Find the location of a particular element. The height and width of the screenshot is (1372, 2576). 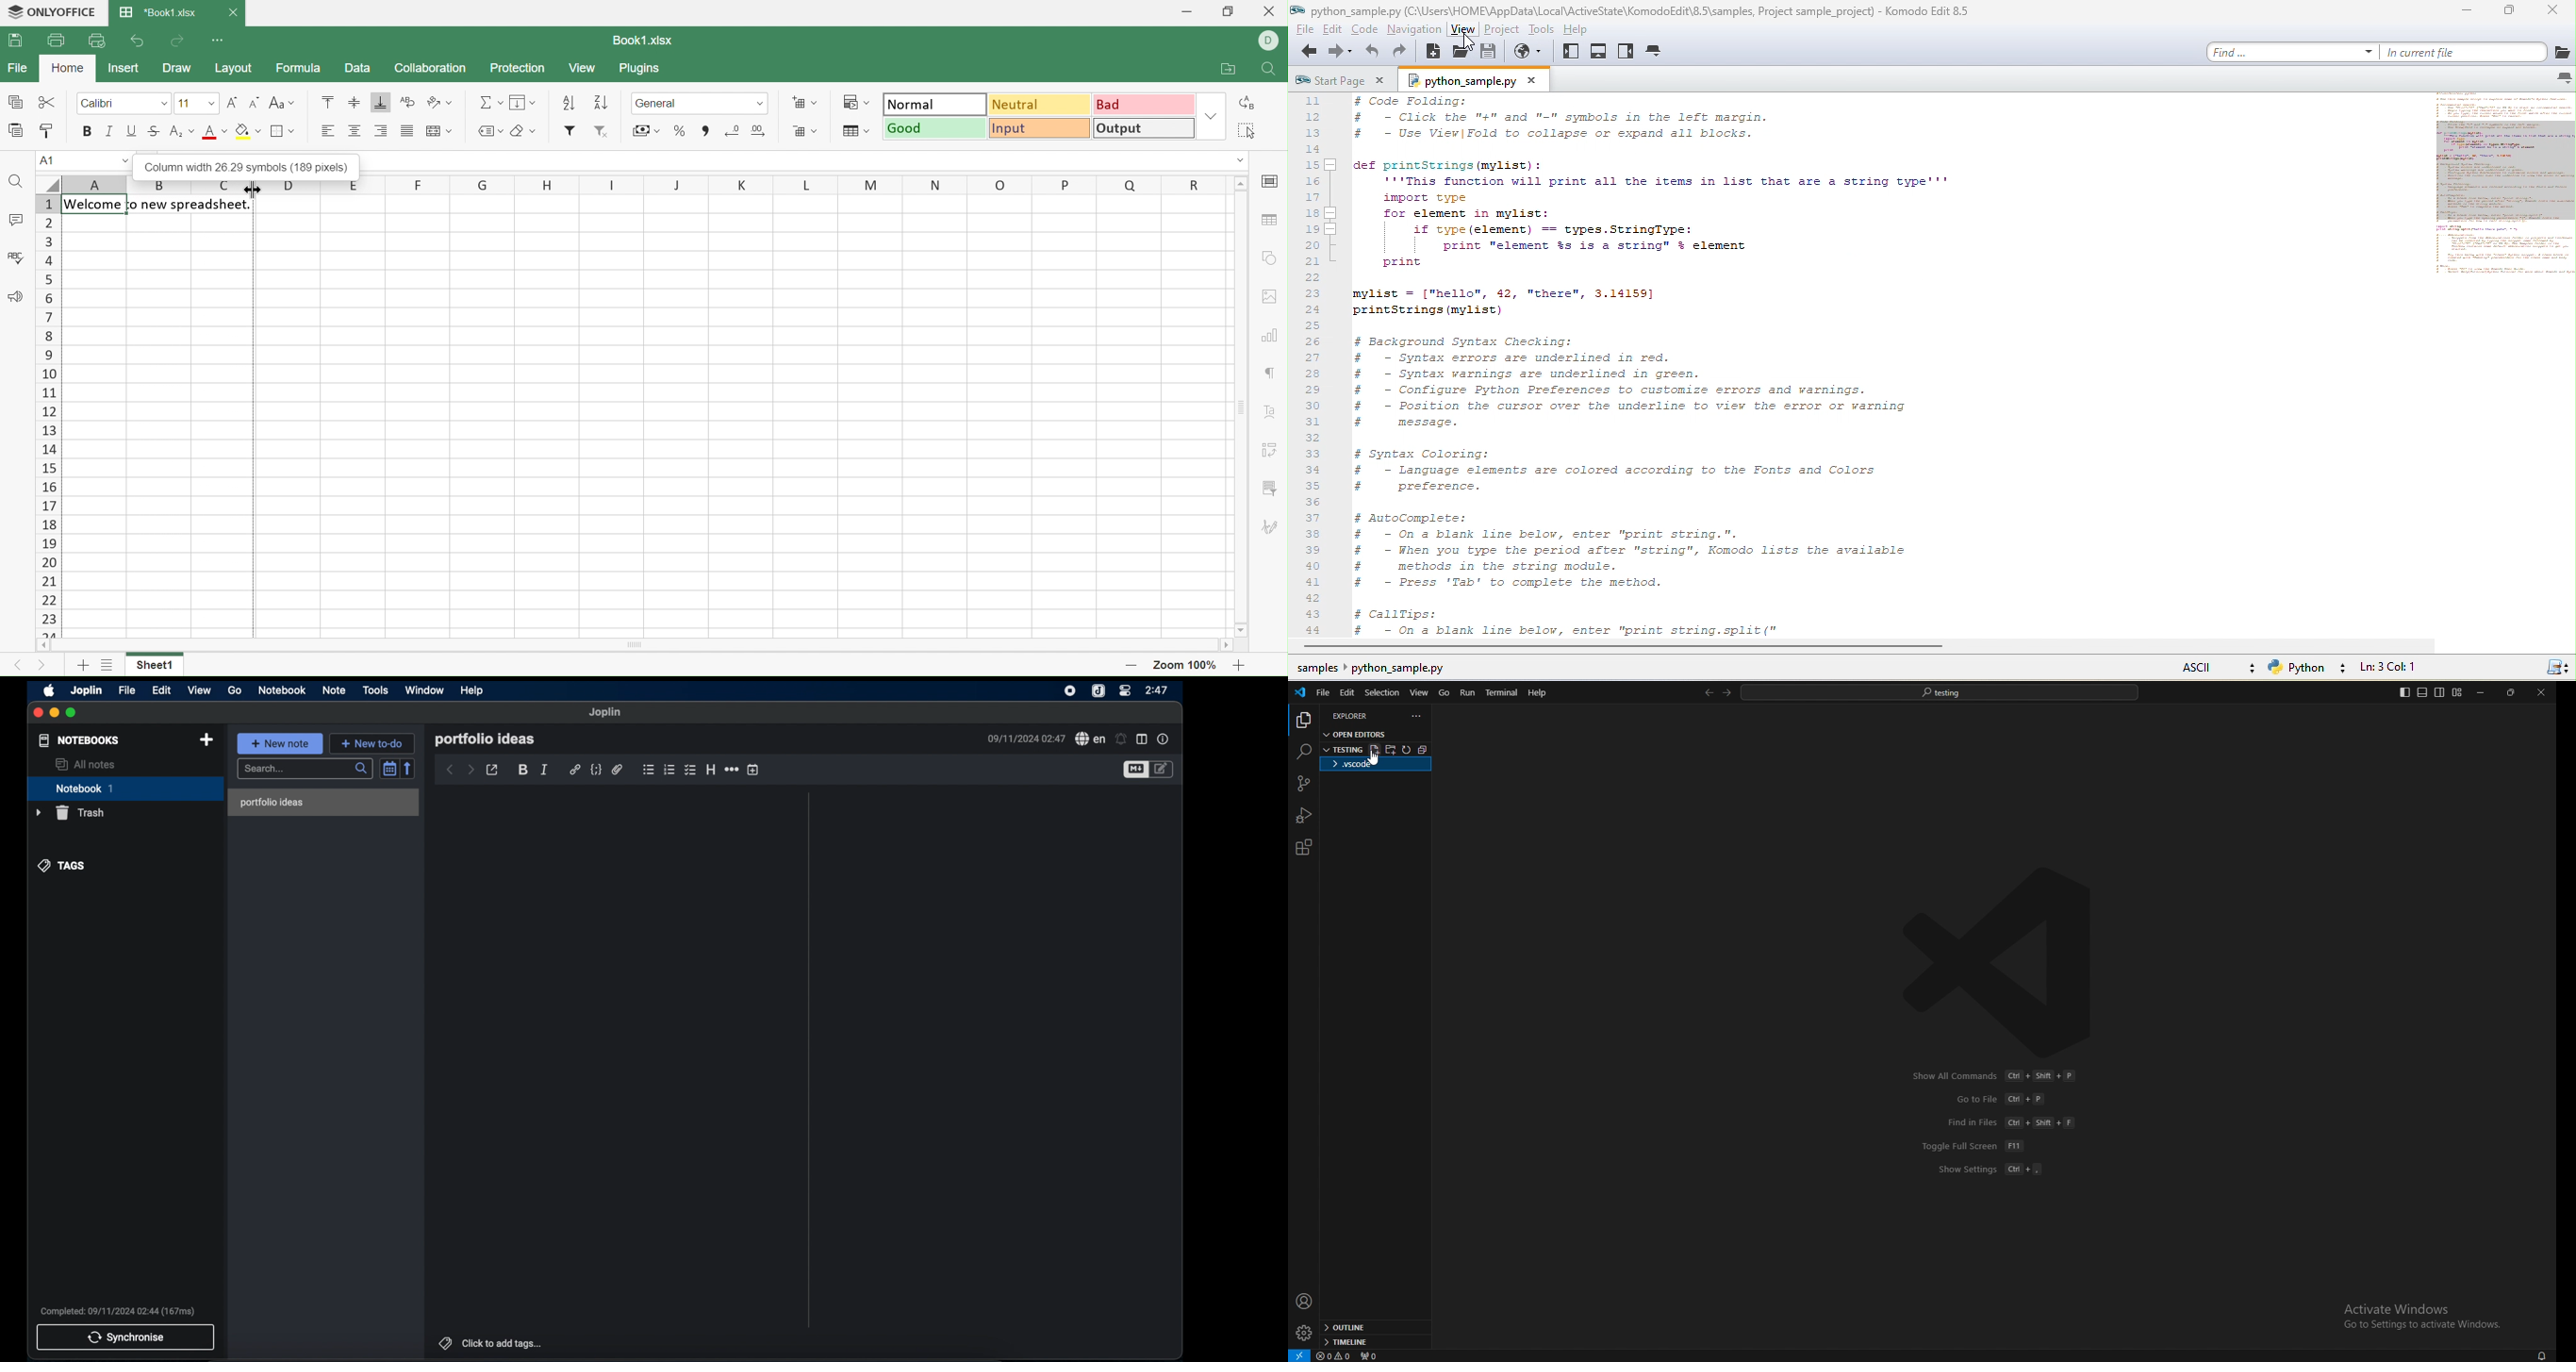

Welcome to new spreadsheet is located at coordinates (159, 206).